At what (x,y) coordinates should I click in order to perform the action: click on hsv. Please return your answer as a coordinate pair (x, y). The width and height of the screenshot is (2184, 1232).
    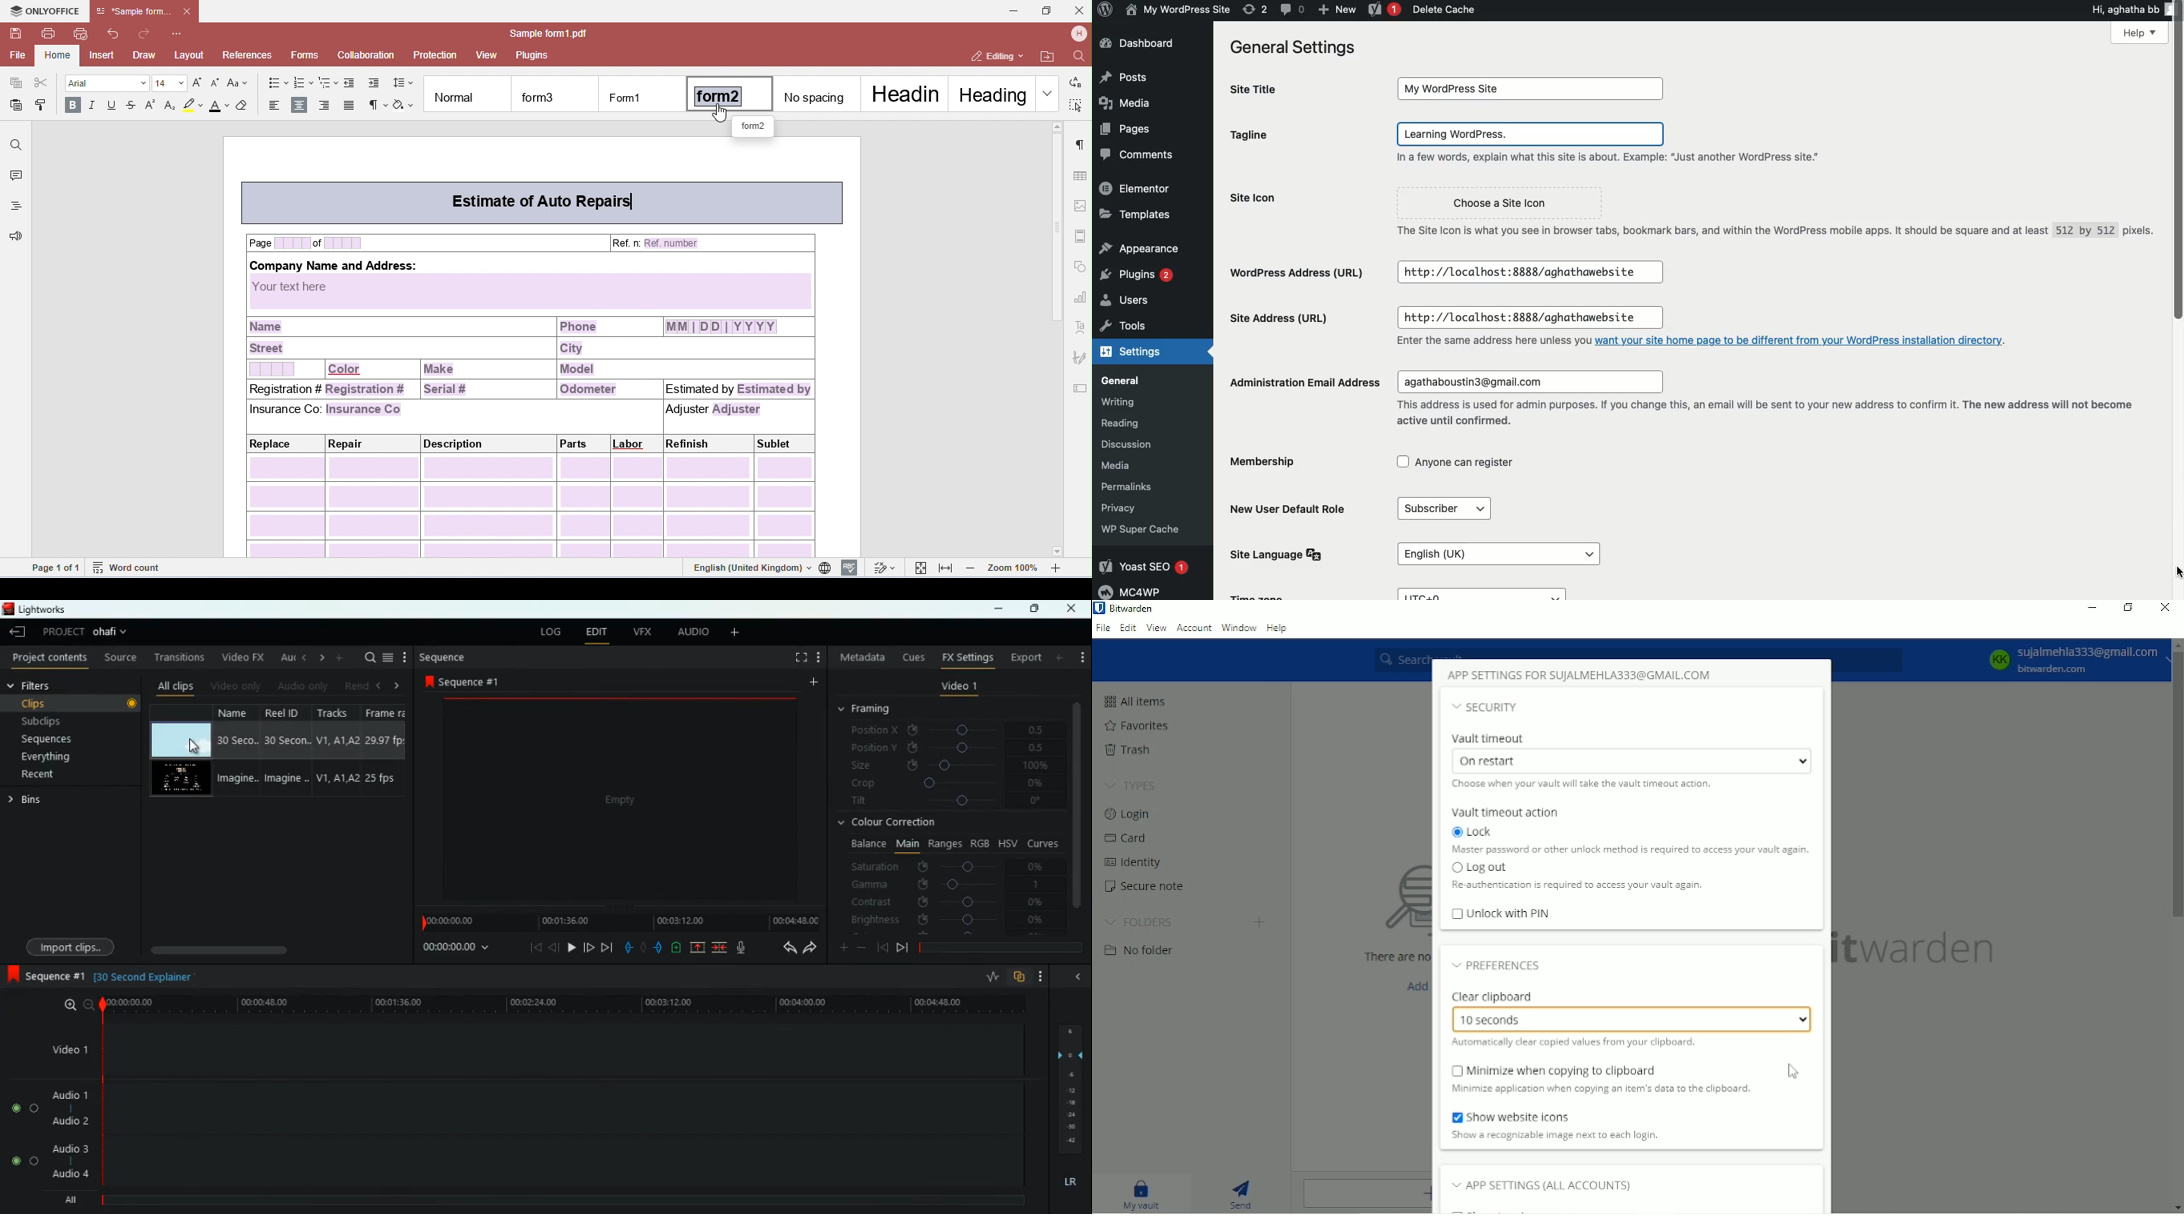
    Looking at the image, I should click on (1008, 843).